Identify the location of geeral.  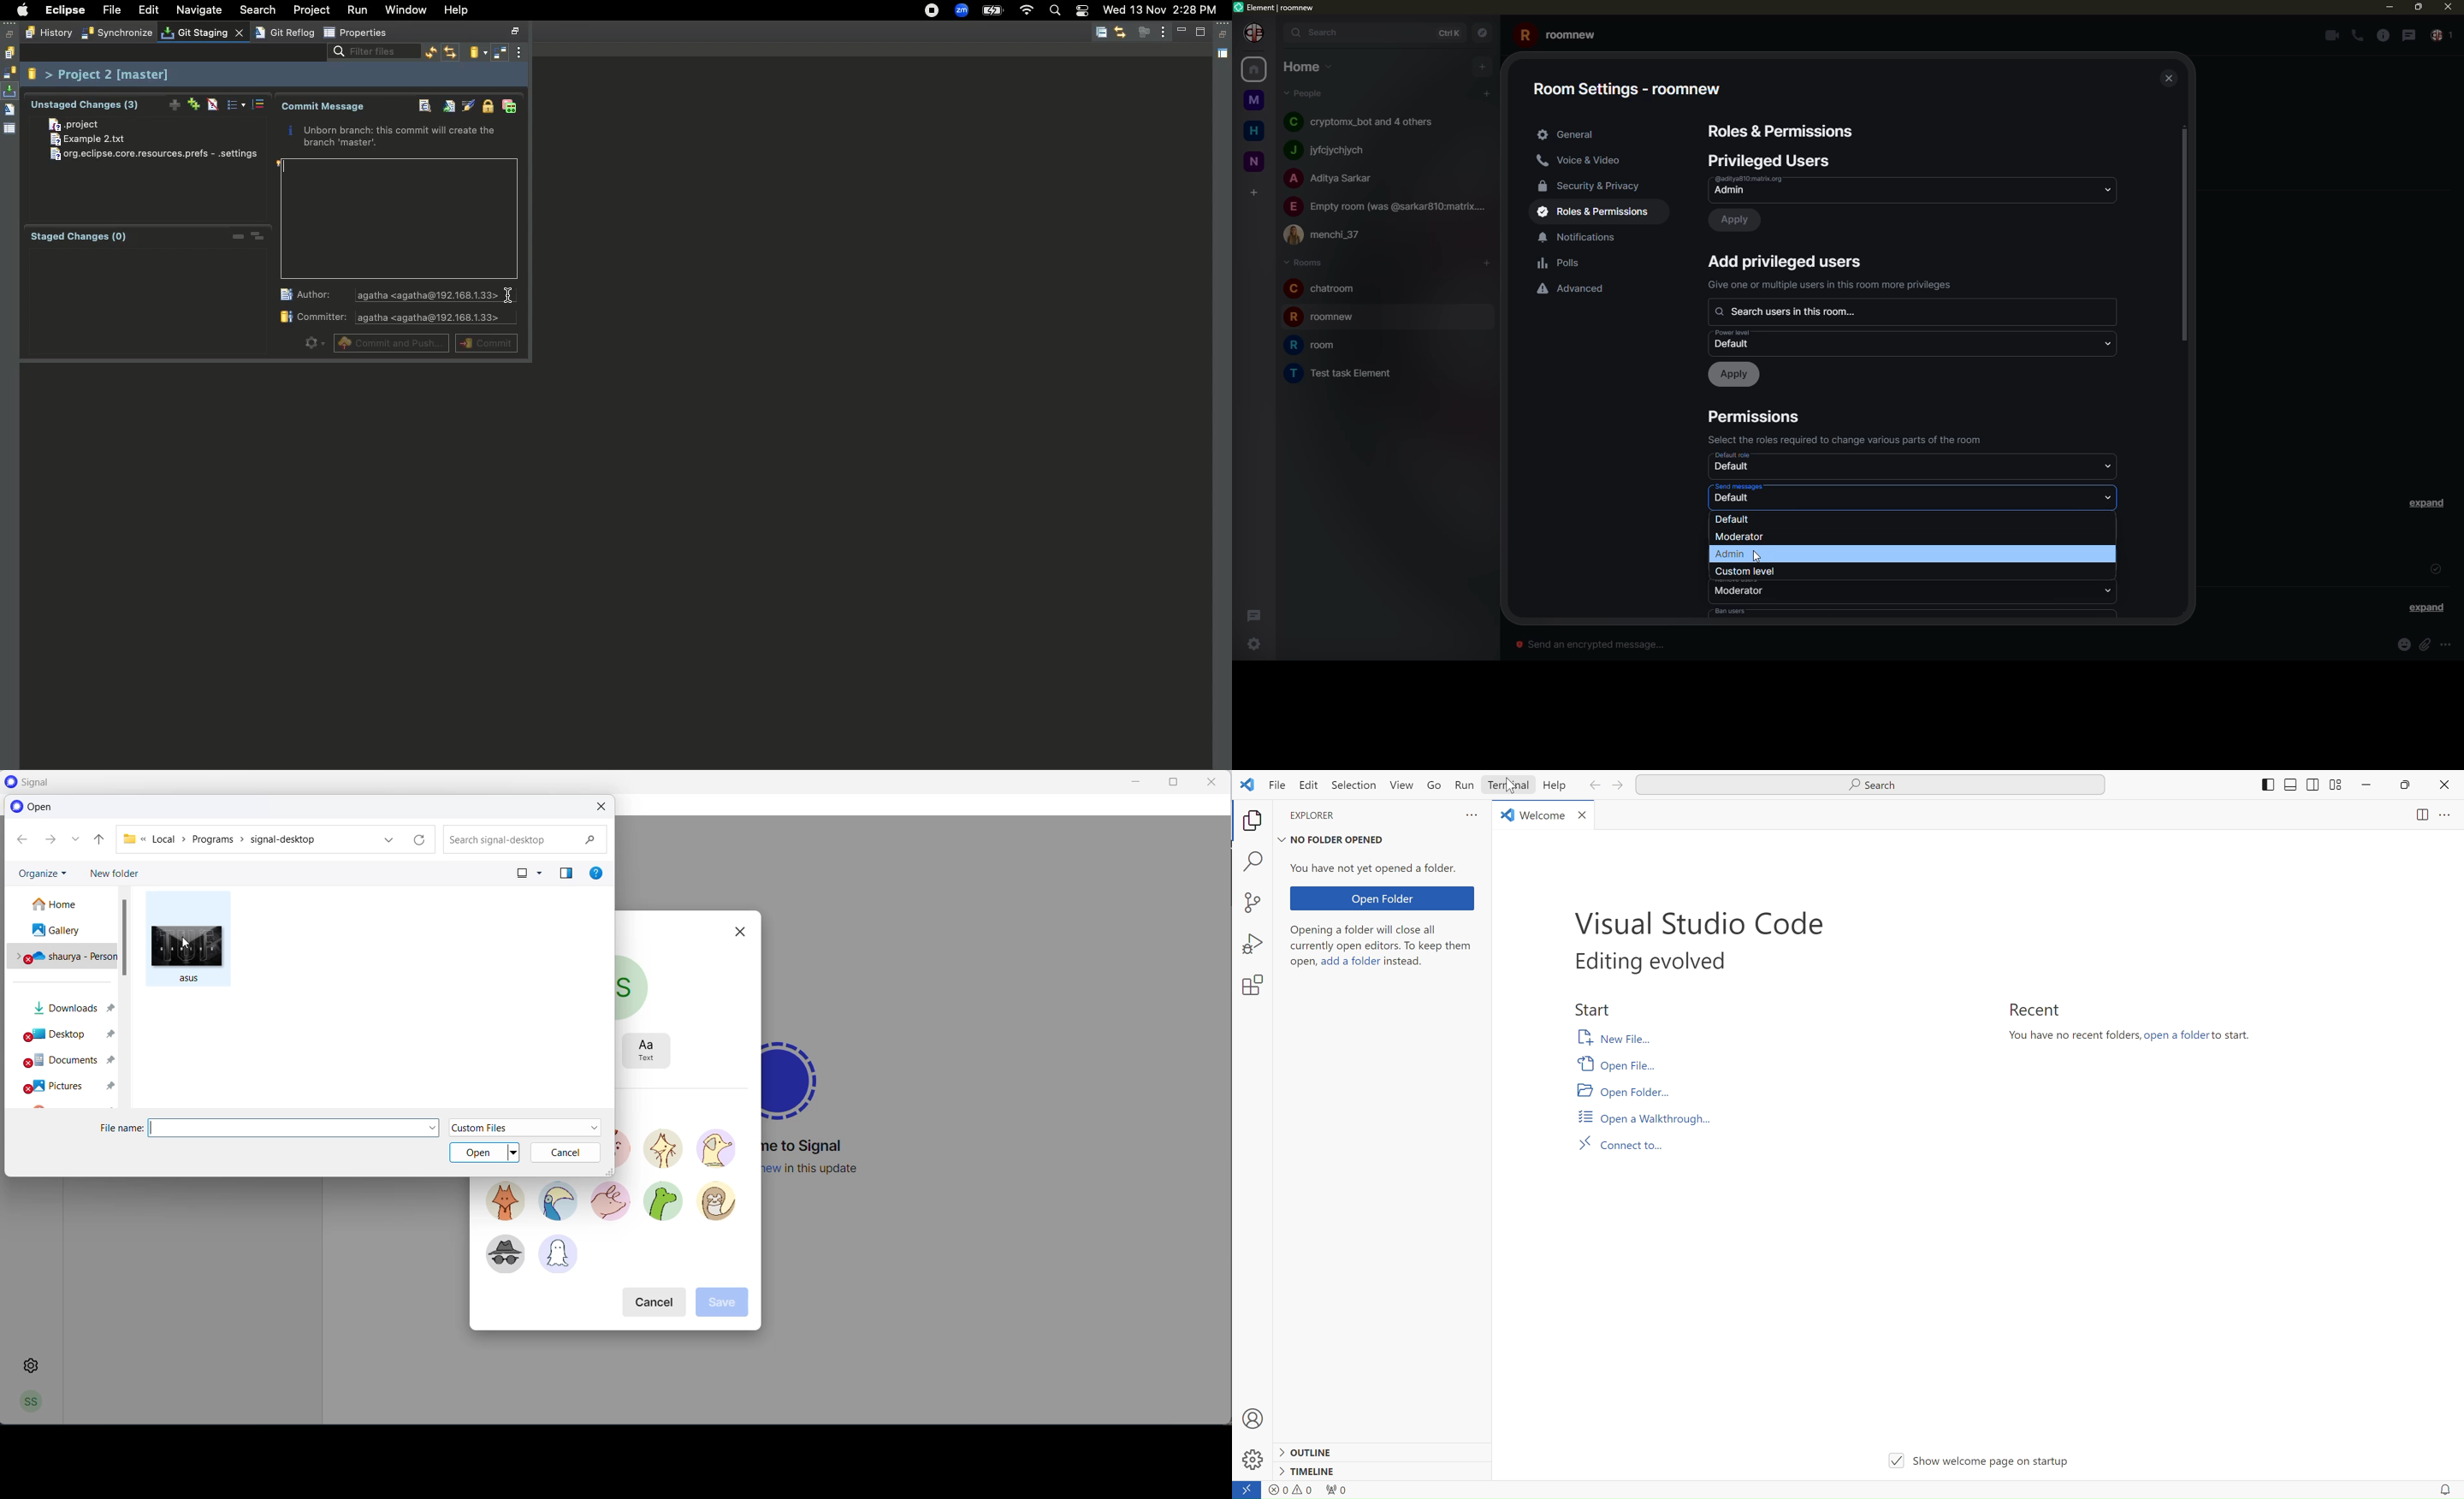
(1568, 135).